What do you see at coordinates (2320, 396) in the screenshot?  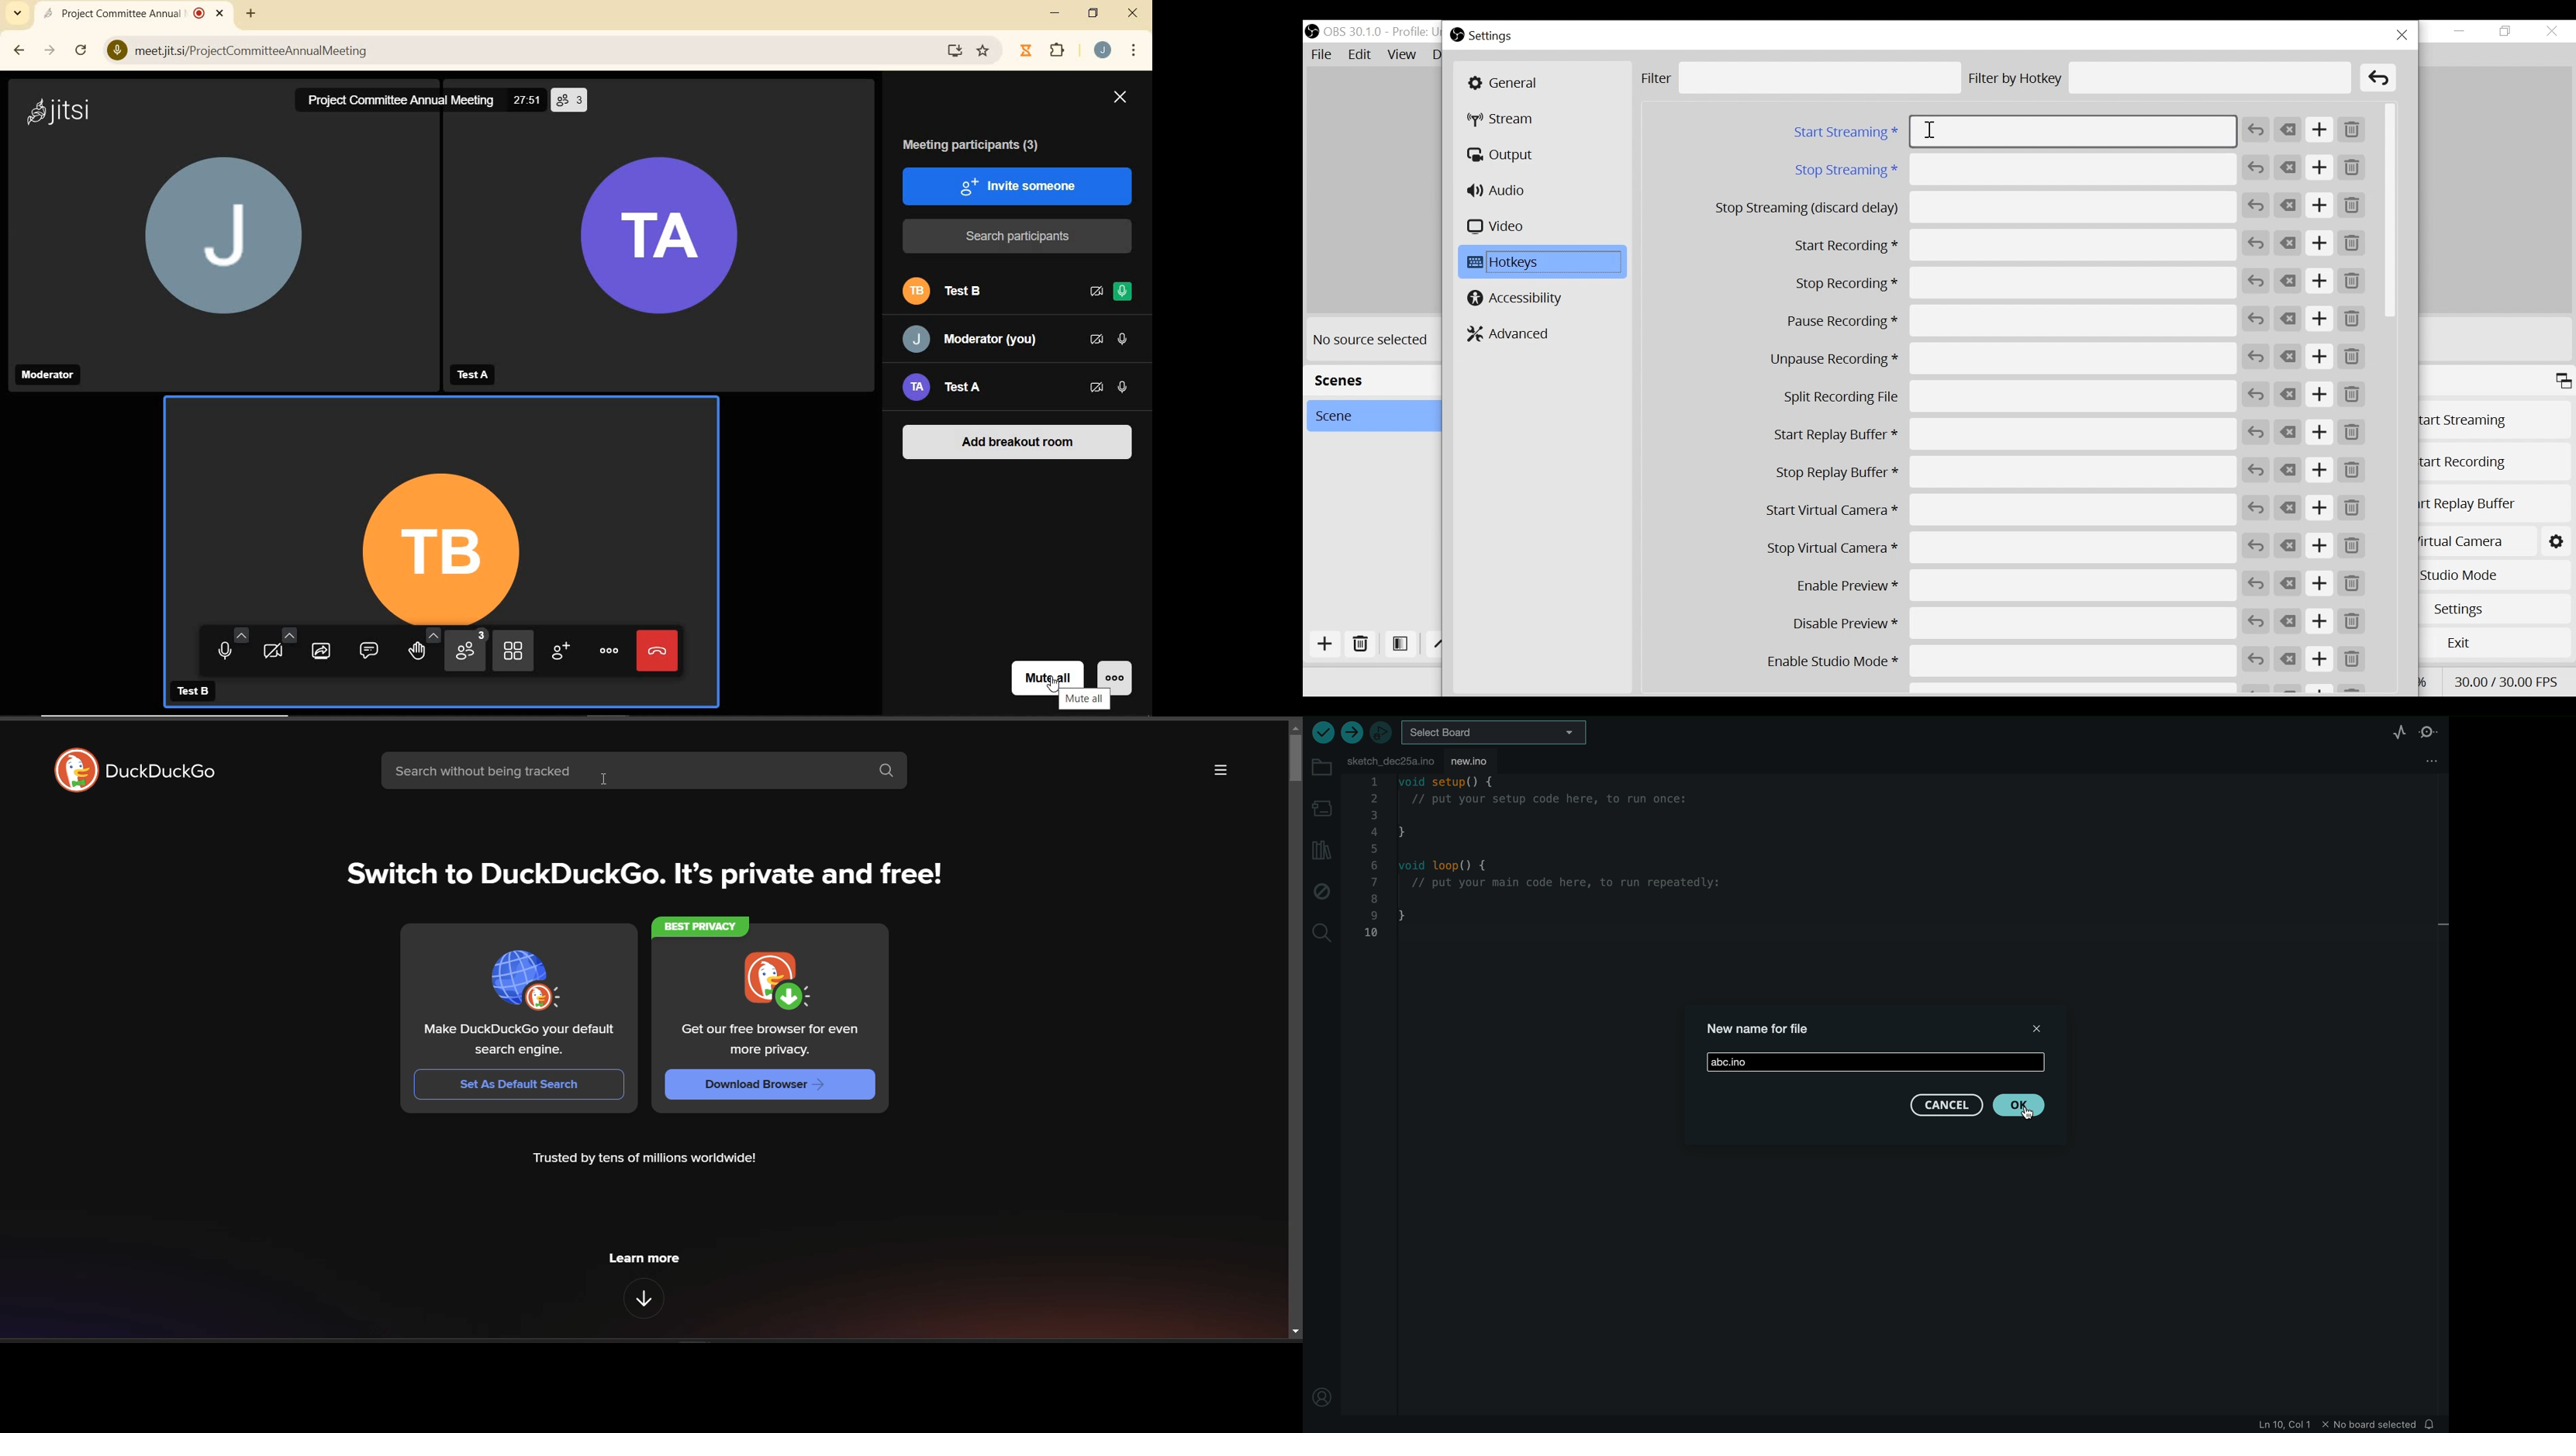 I see `Add` at bounding box center [2320, 396].